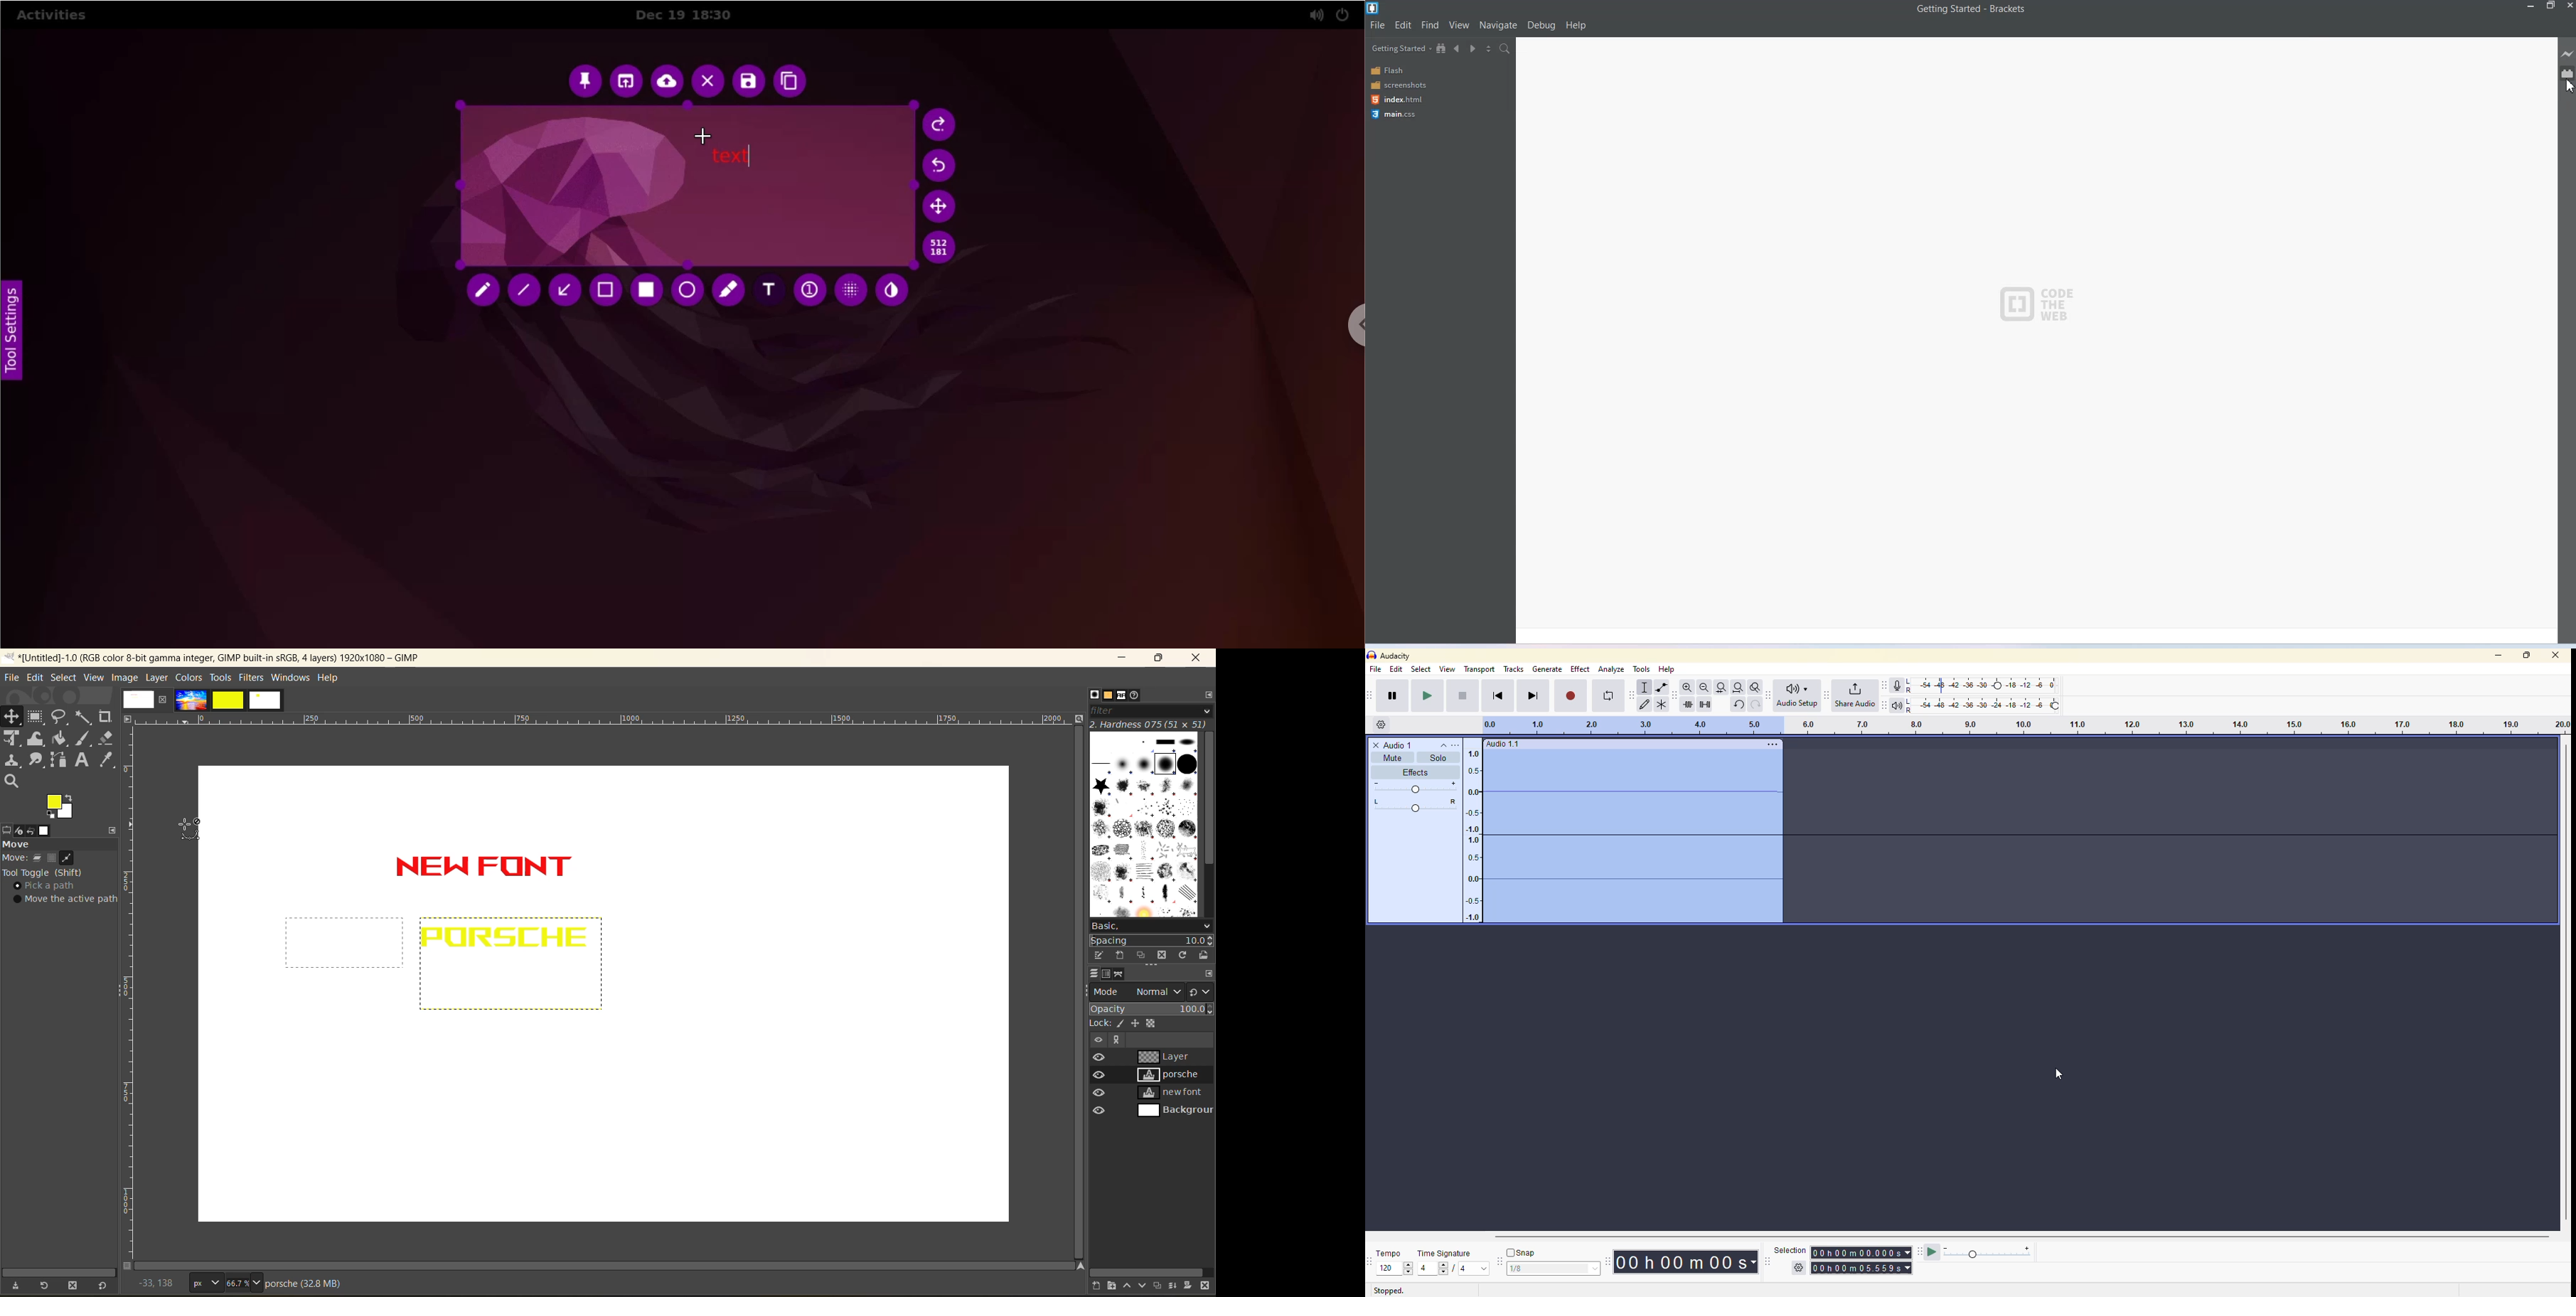 This screenshot has height=1316, width=2576. What do you see at coordinates (1388, 1267) in the screenshot?
I see `120` at bounding box center [1388, 1267].